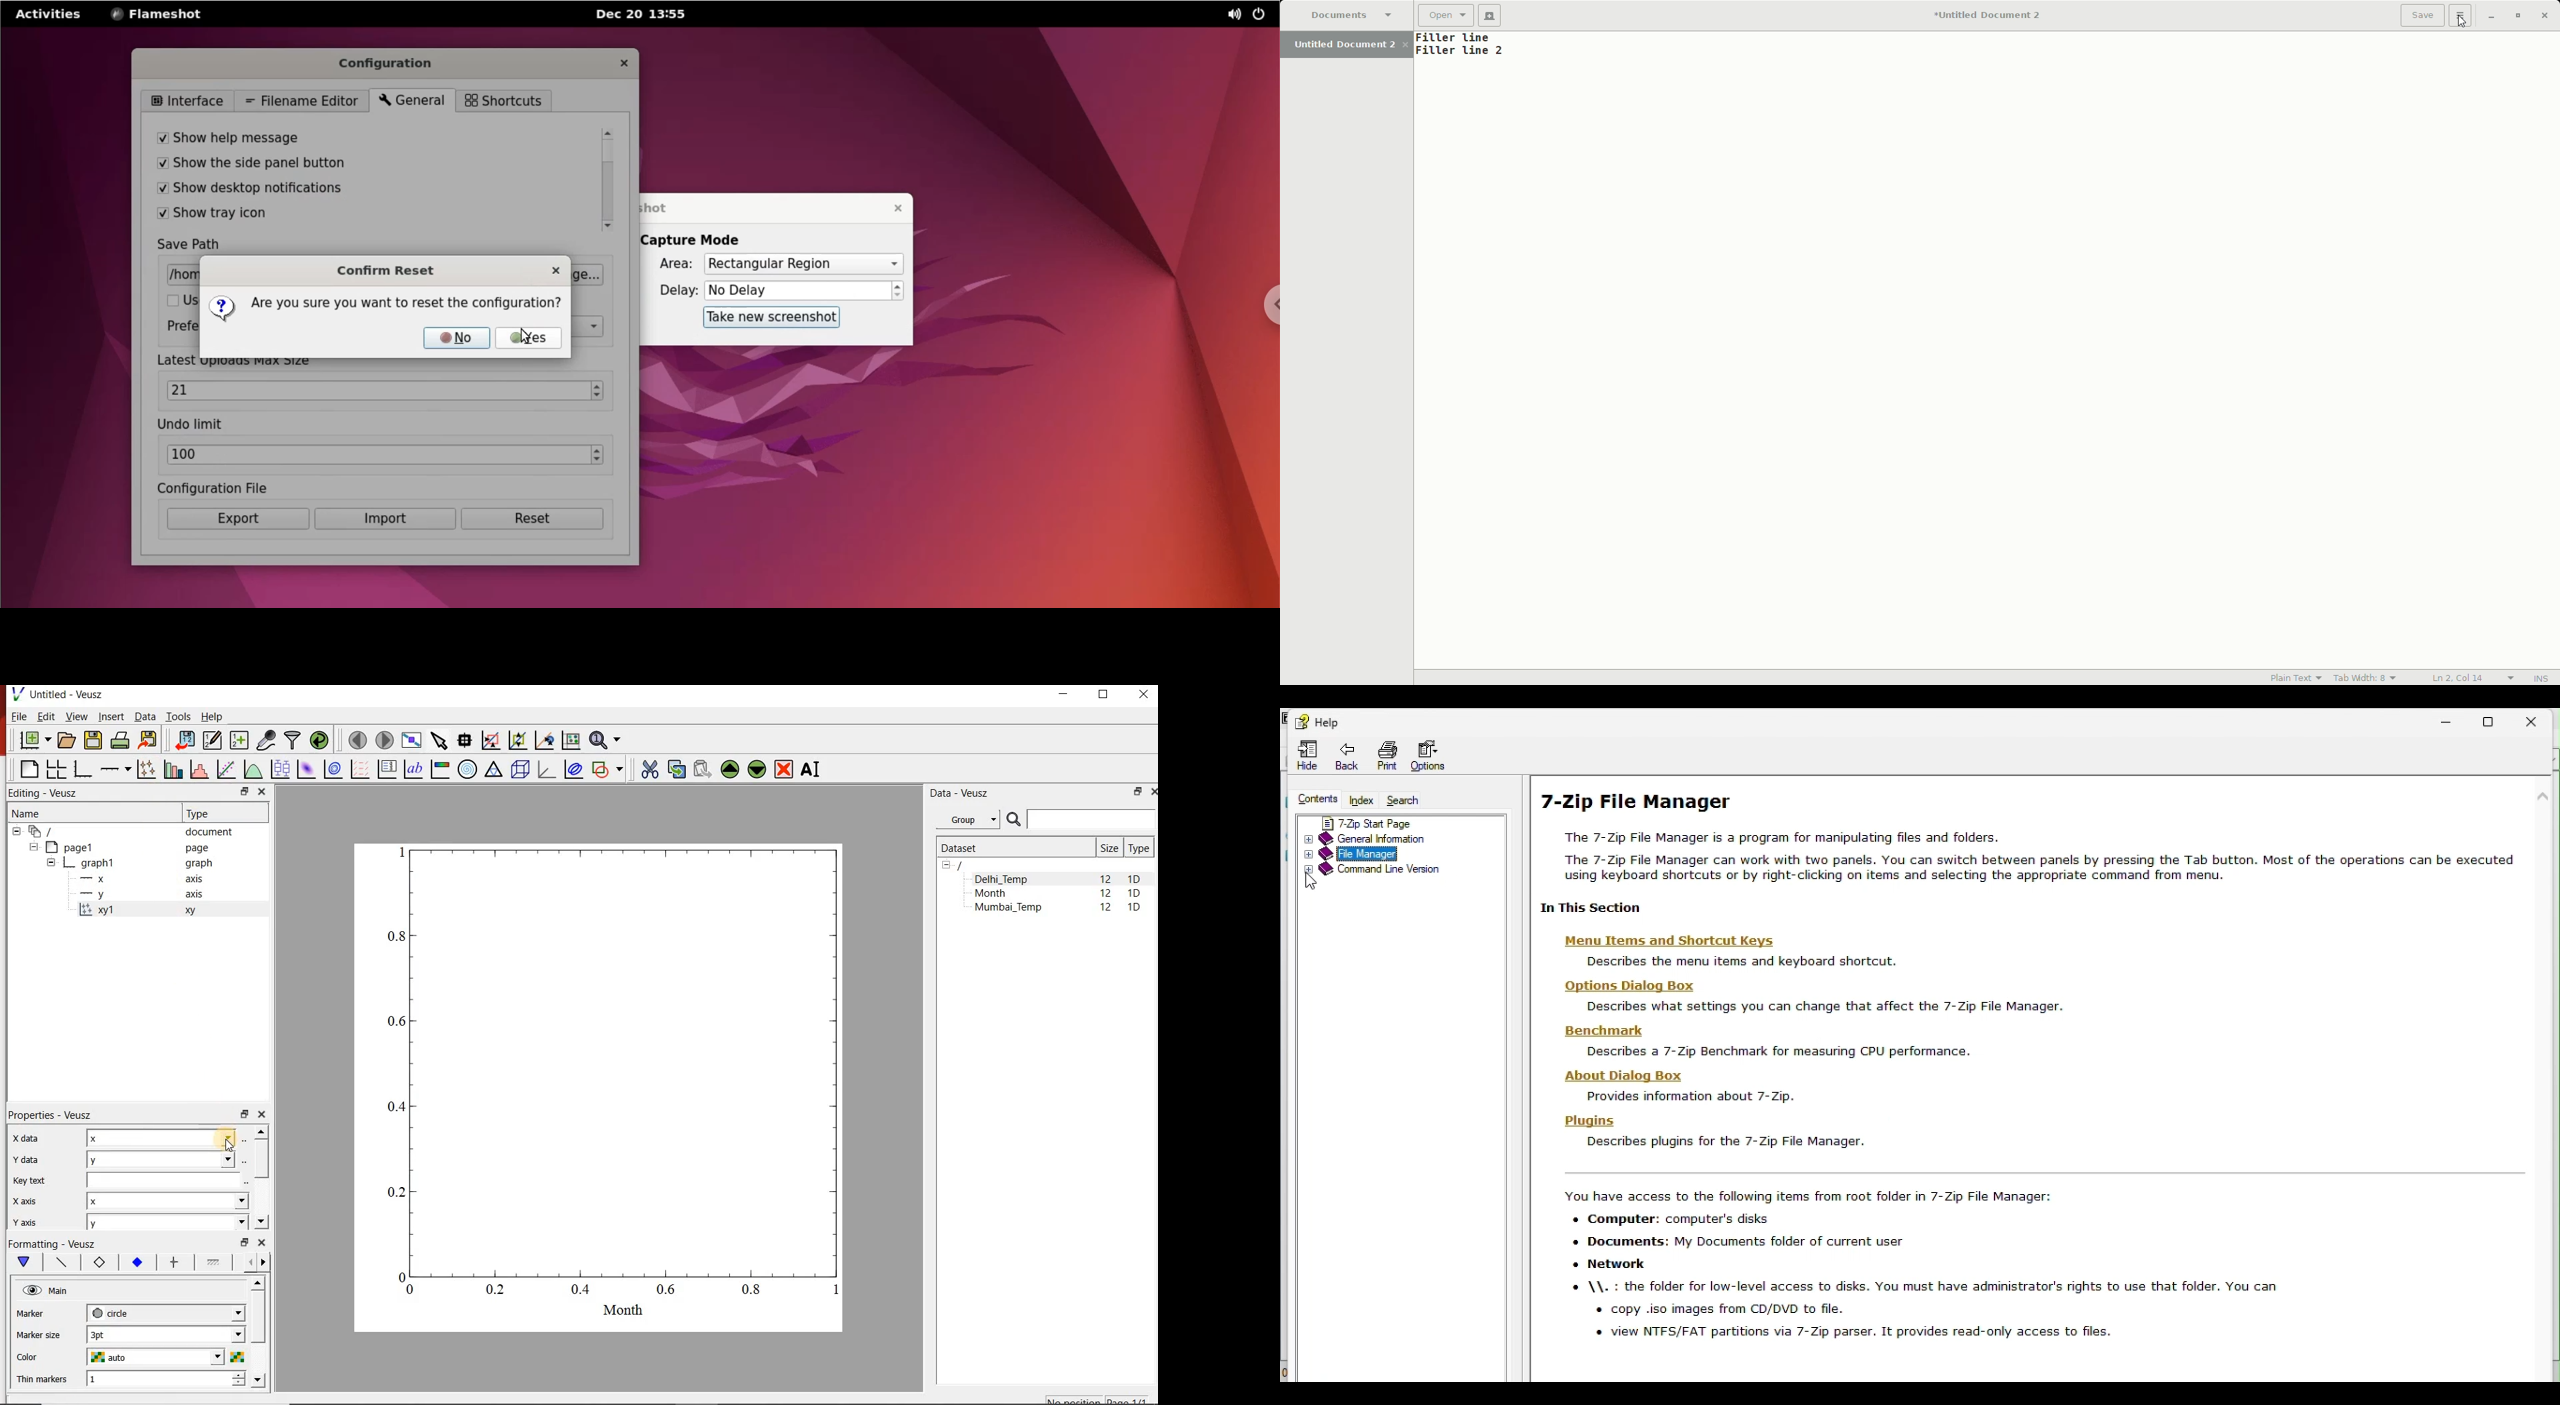 This screenshot has width=2576, height=1428. What do you see at coordinates (92, 741) in the screenshot?
I see `save the document` at bounding box center [92, 741].